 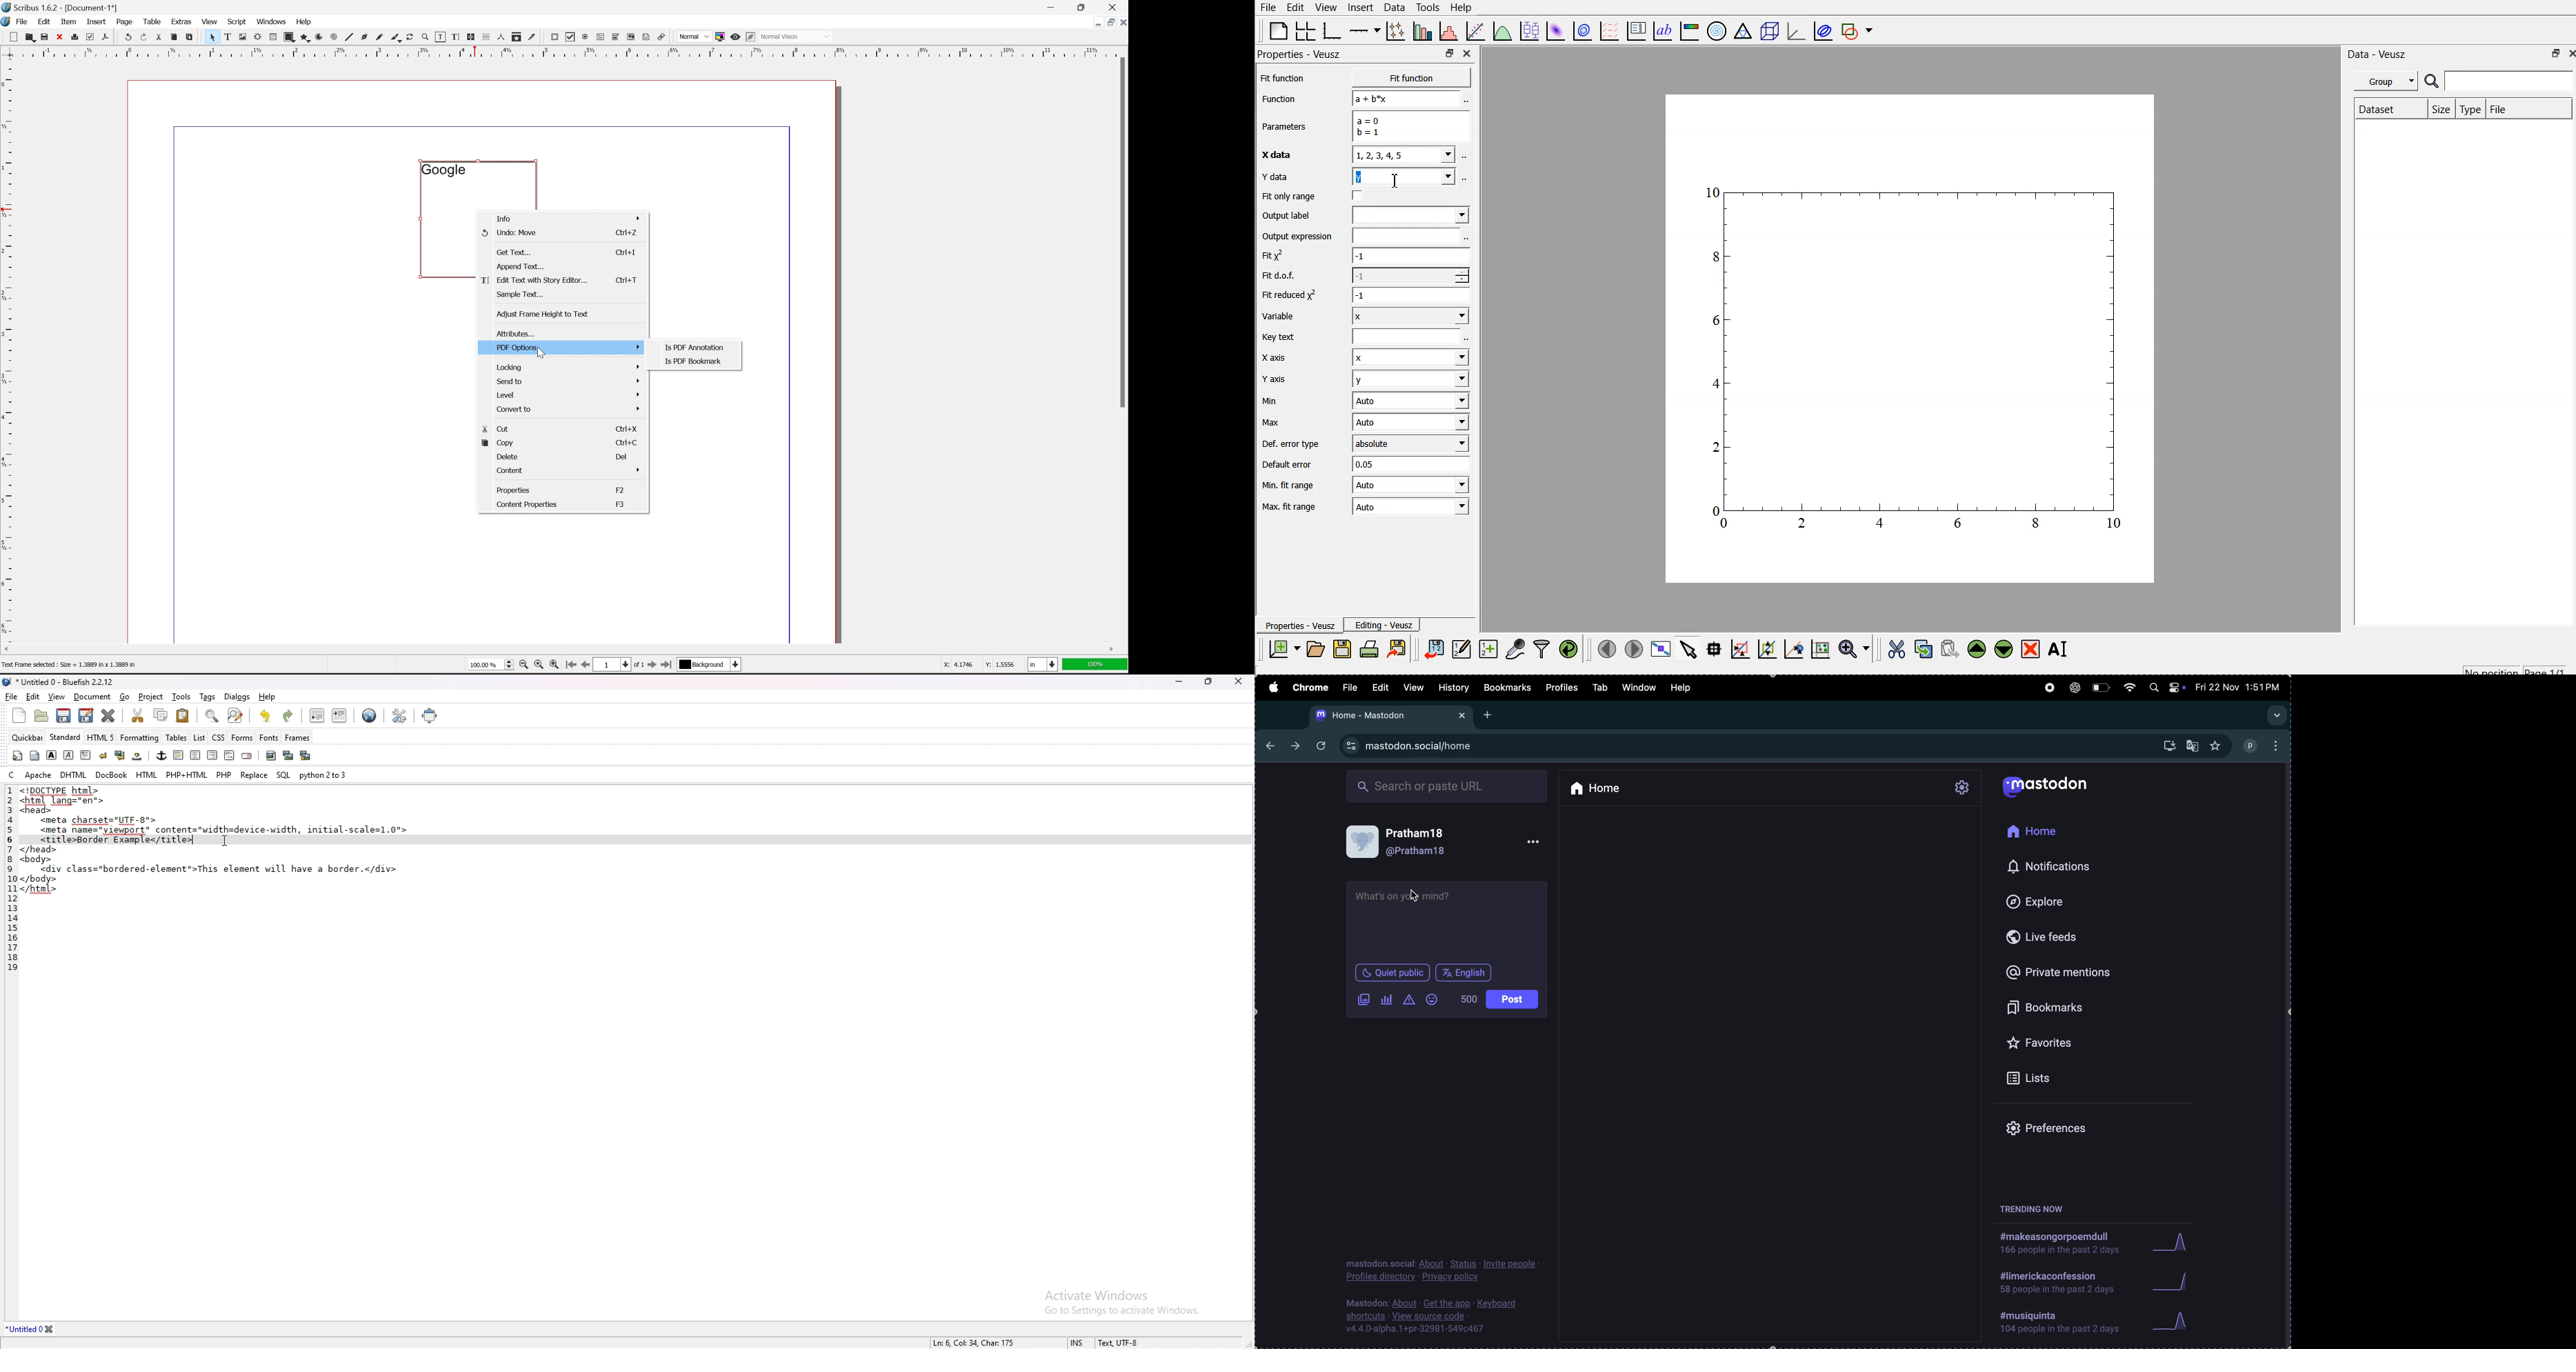 What do you see at coordinates (491, 664) in the screenshot?
I see `select current zoom level` at bounding box center [491, 664].